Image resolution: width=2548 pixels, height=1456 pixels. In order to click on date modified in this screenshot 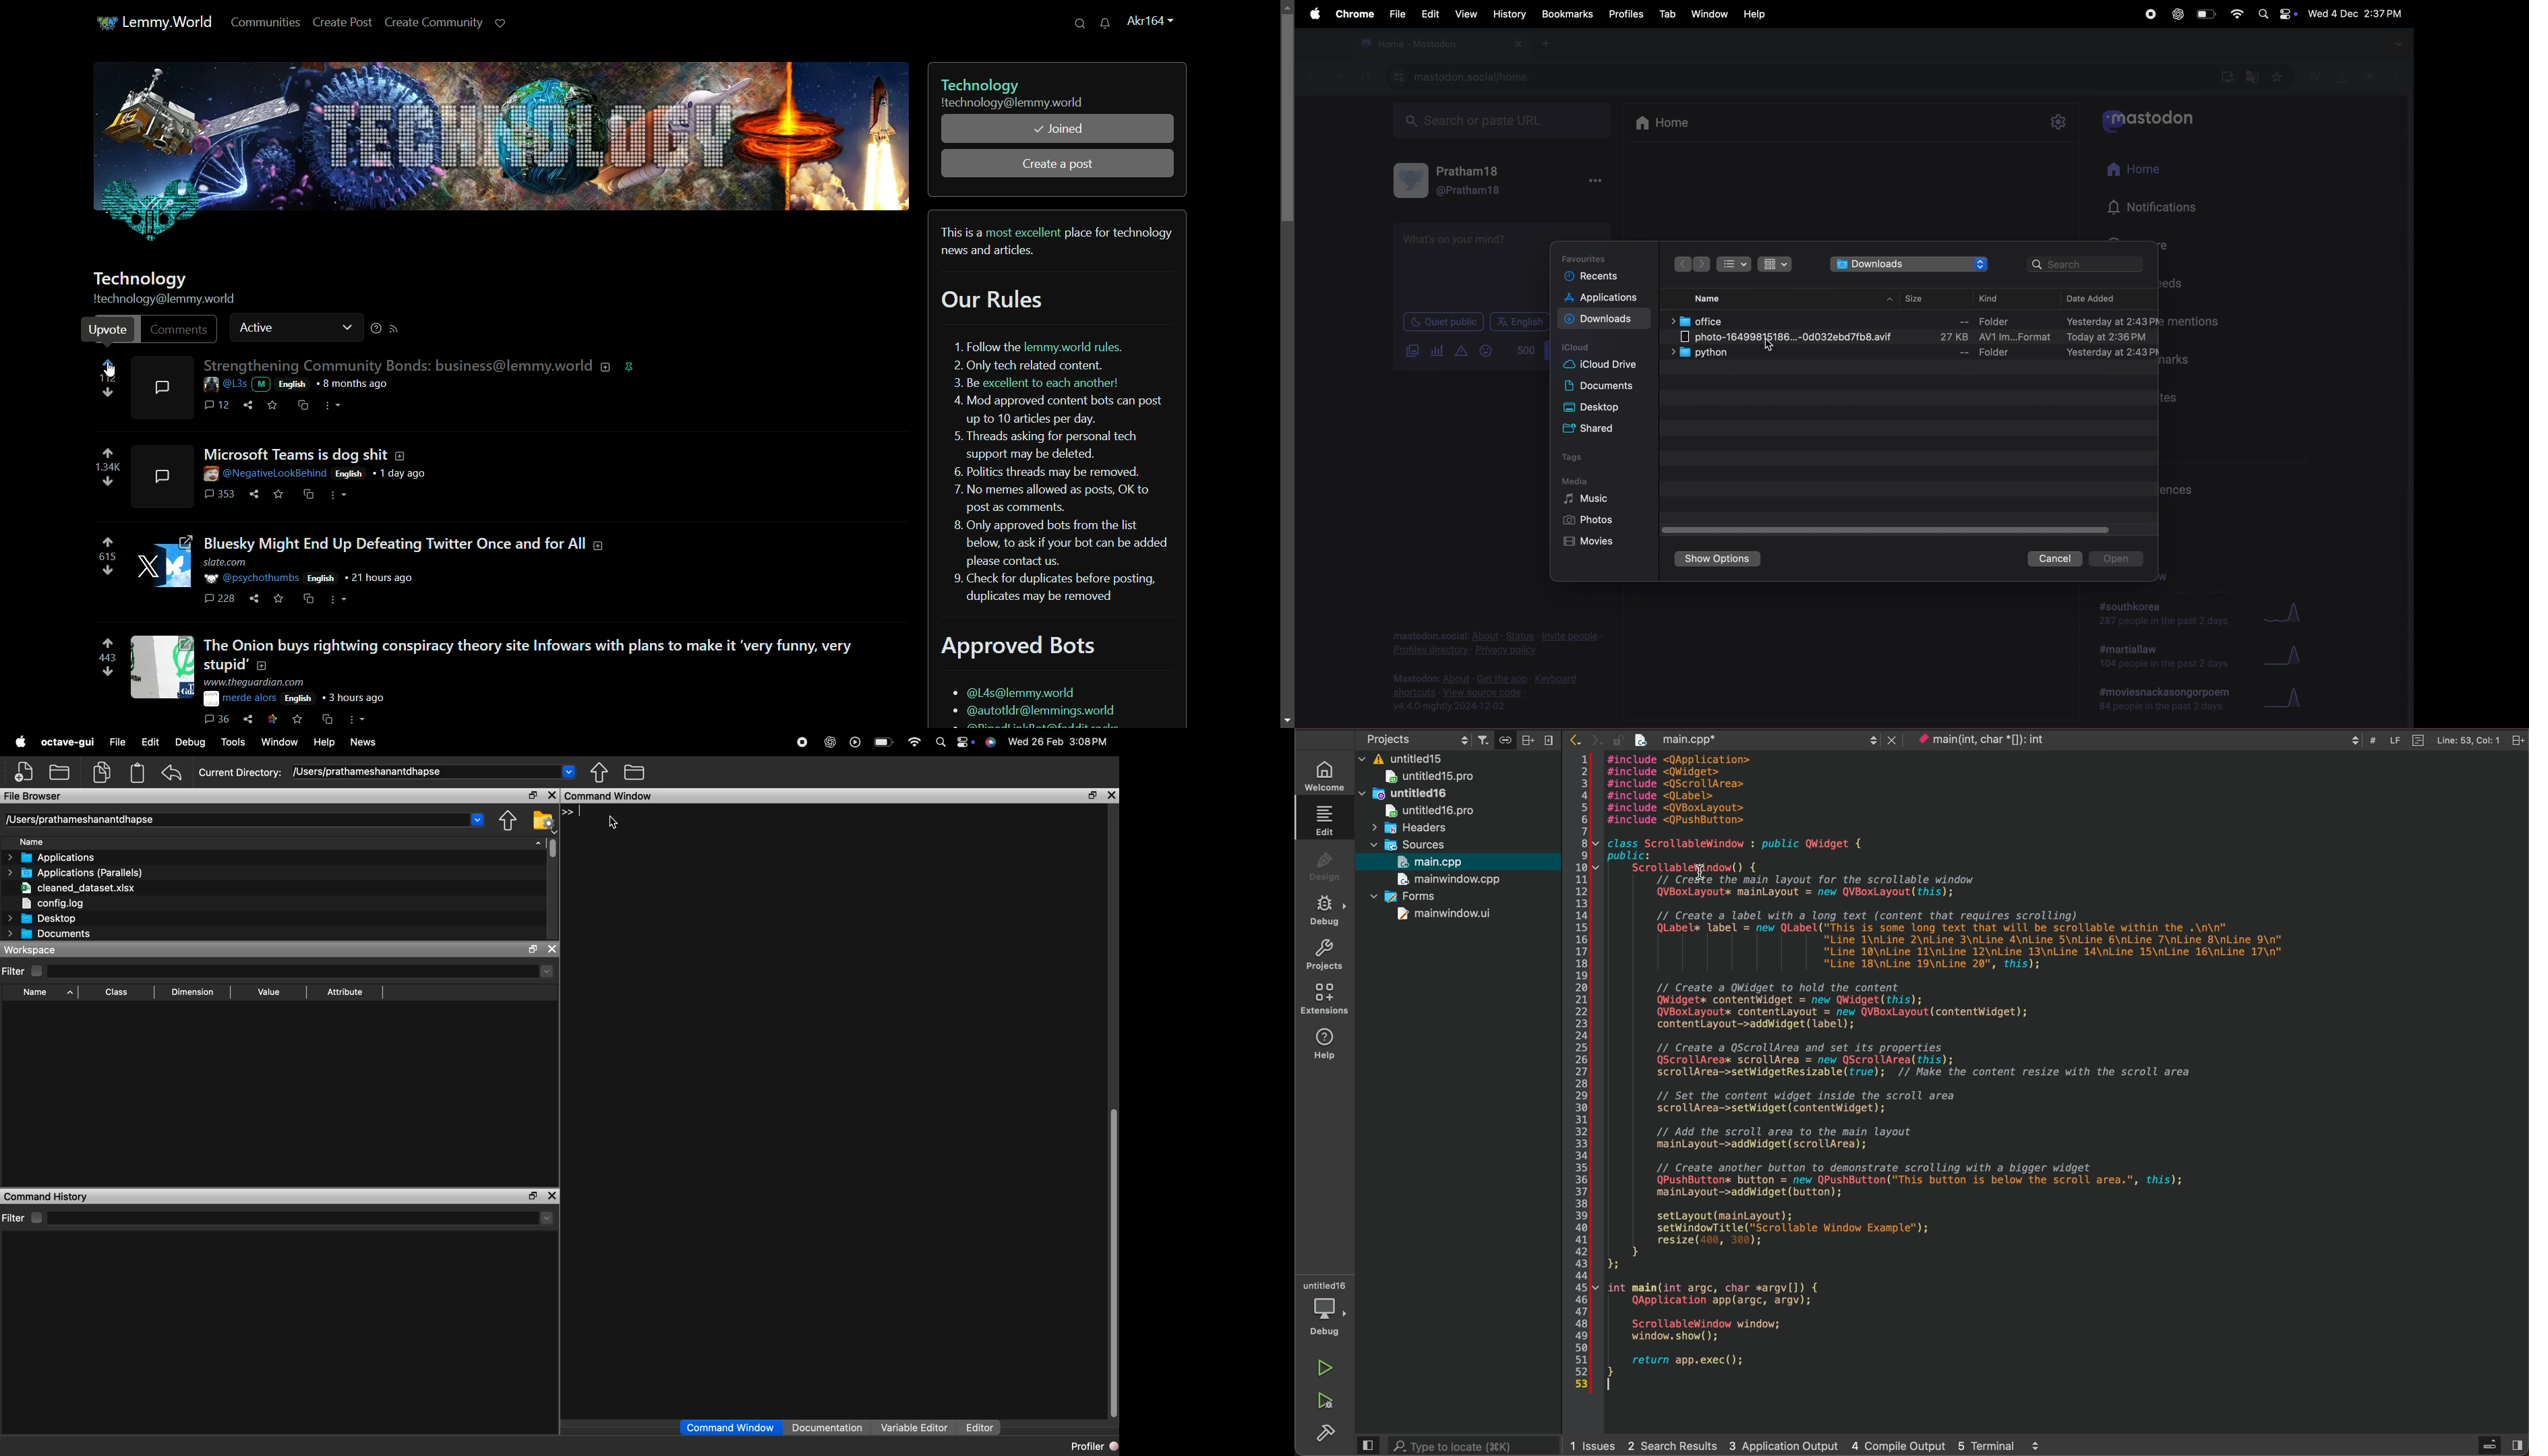, I will do `click(2096, 297)`.